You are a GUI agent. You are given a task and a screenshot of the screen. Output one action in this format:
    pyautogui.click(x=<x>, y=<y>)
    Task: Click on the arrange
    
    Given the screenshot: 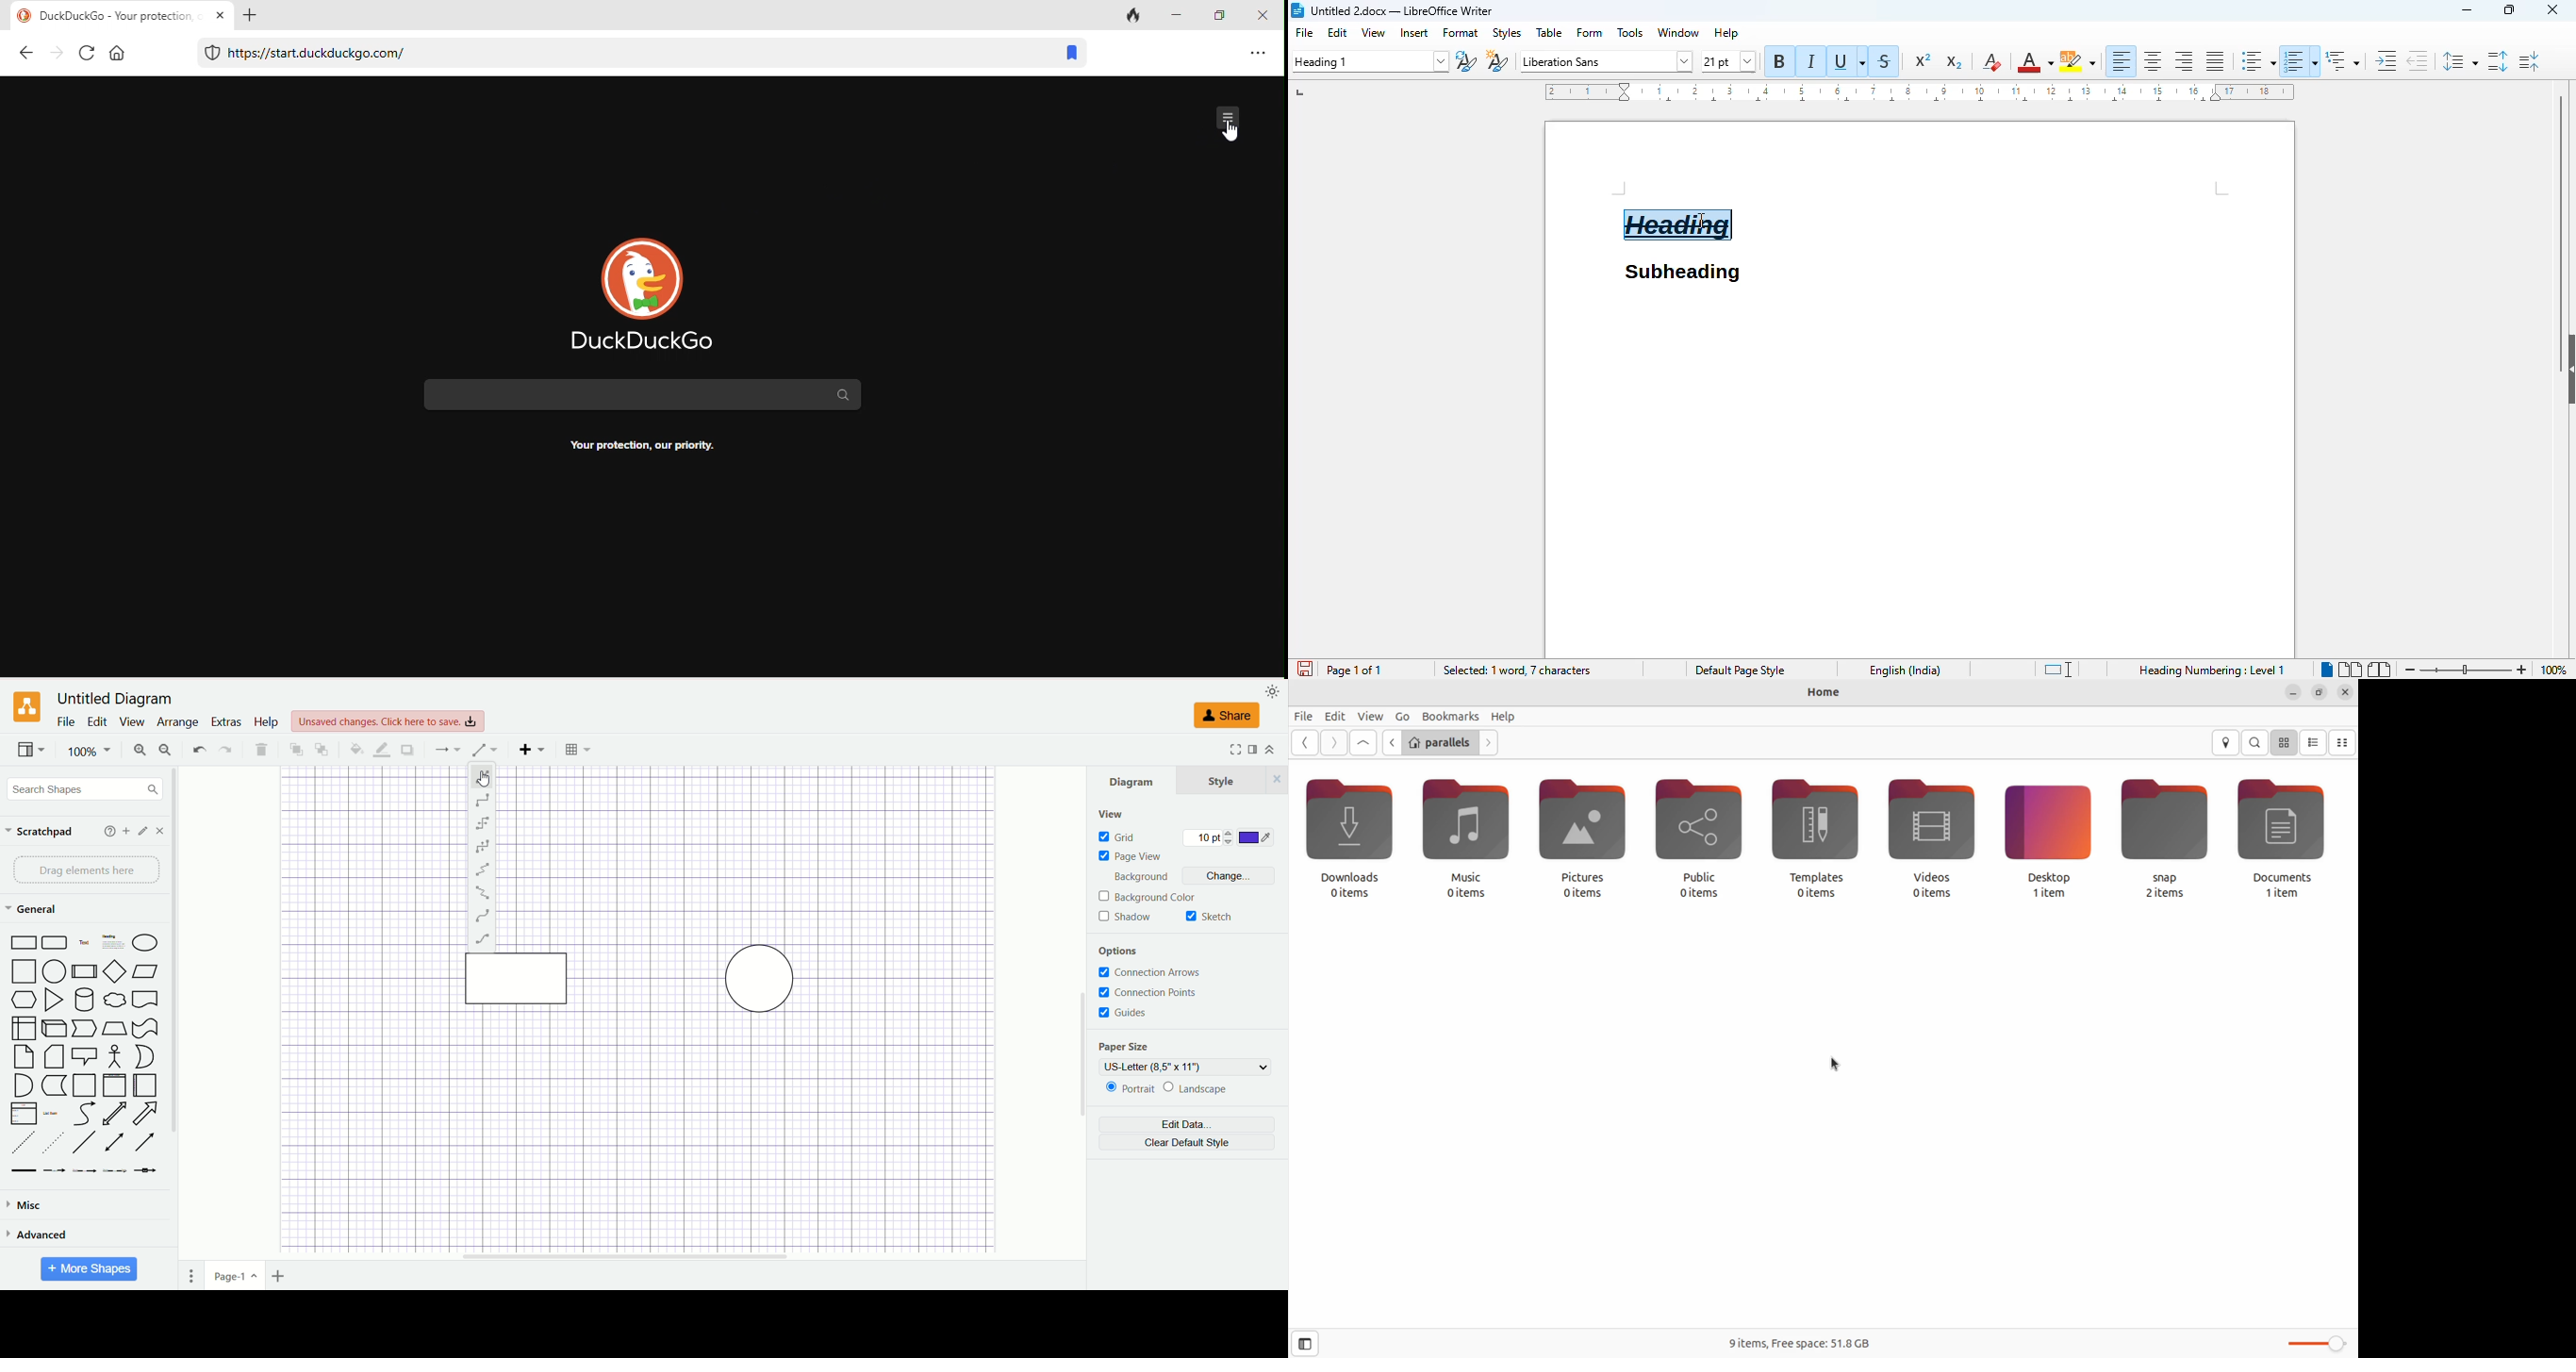 What is the action you would take?
    pyautogui.click(x=177, y=723)
    